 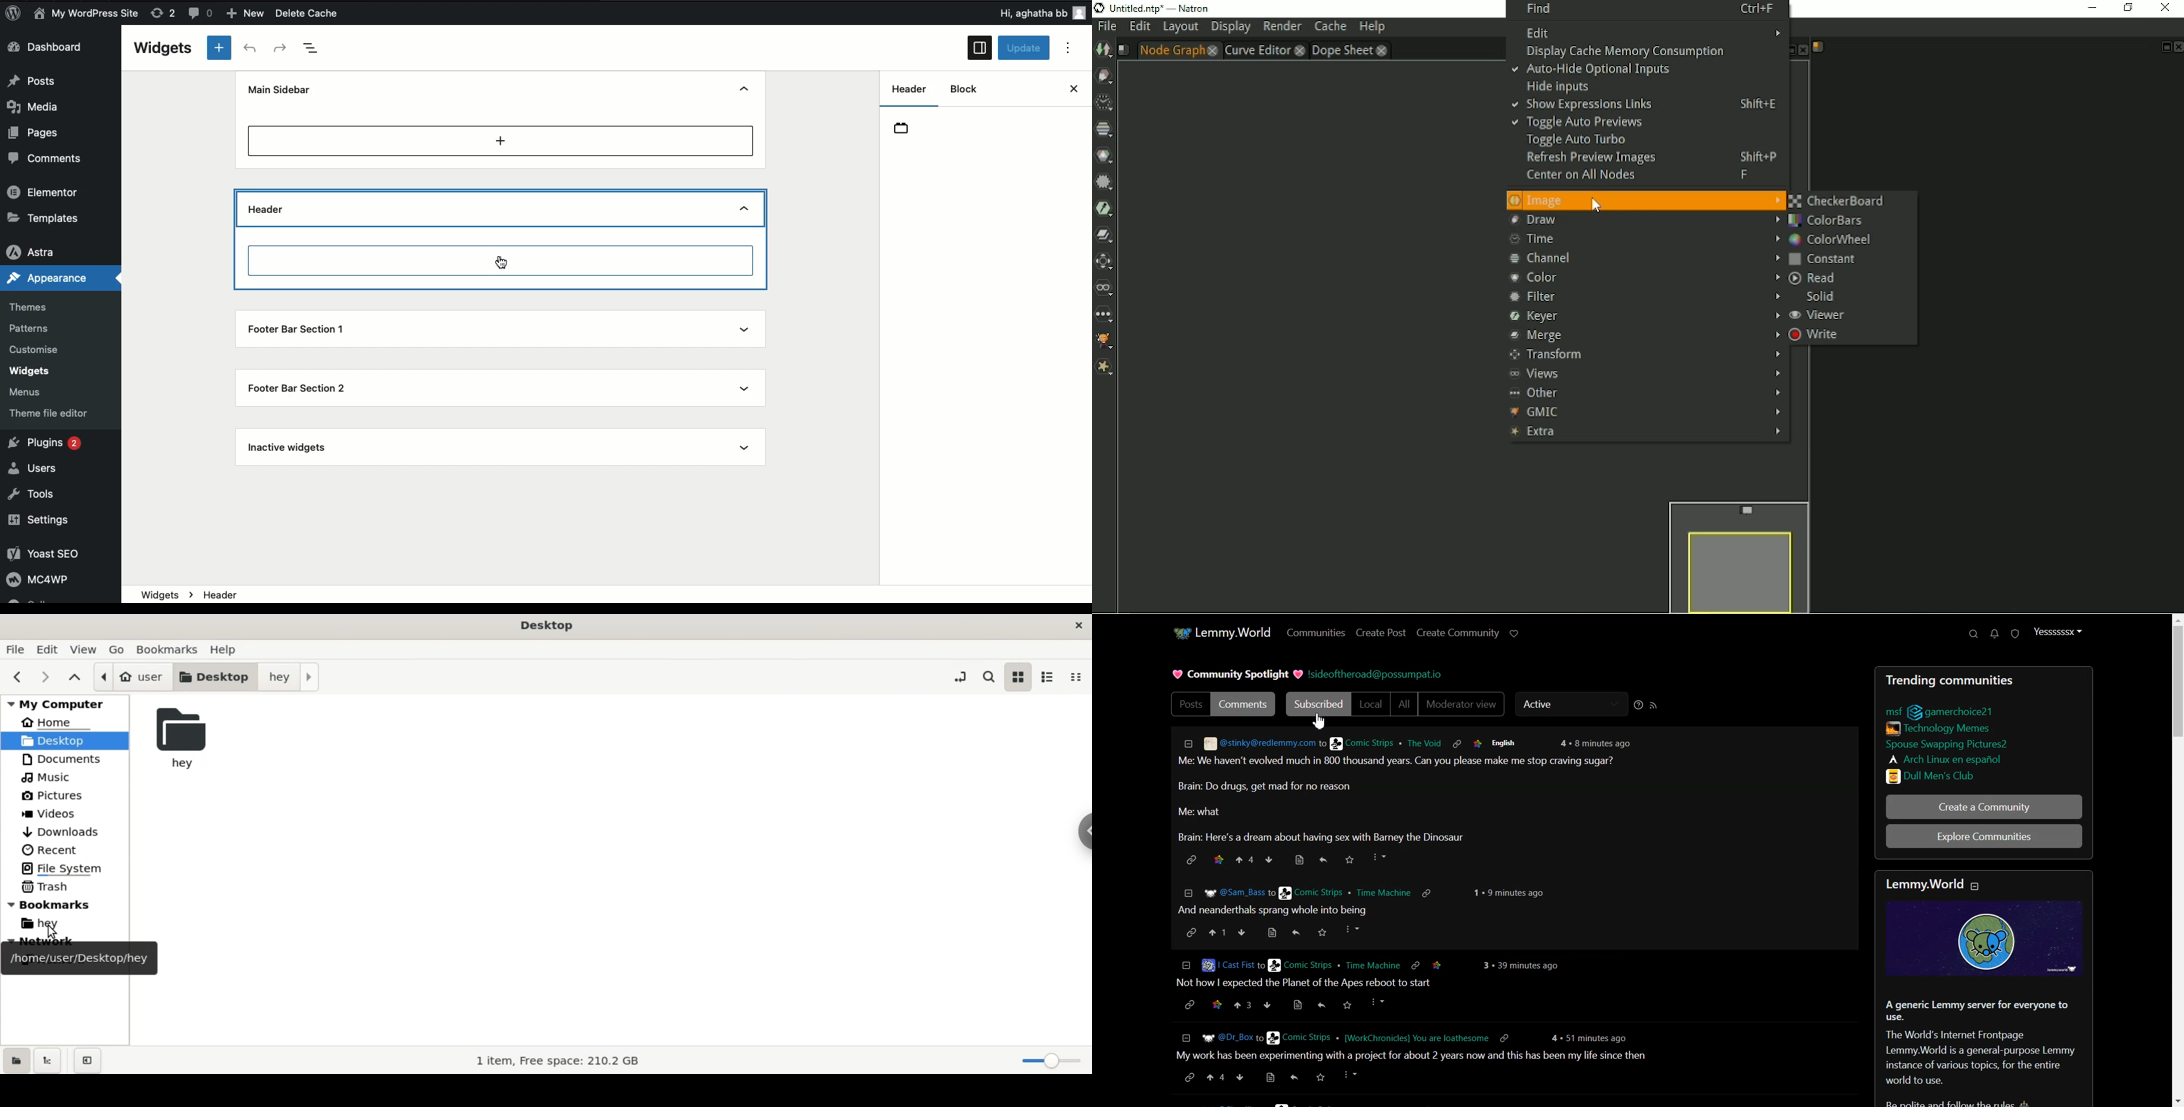 What do you see at coordinates (317, 48) in the screenshot?
I see `Document overview` at bounding box center [317, 48].